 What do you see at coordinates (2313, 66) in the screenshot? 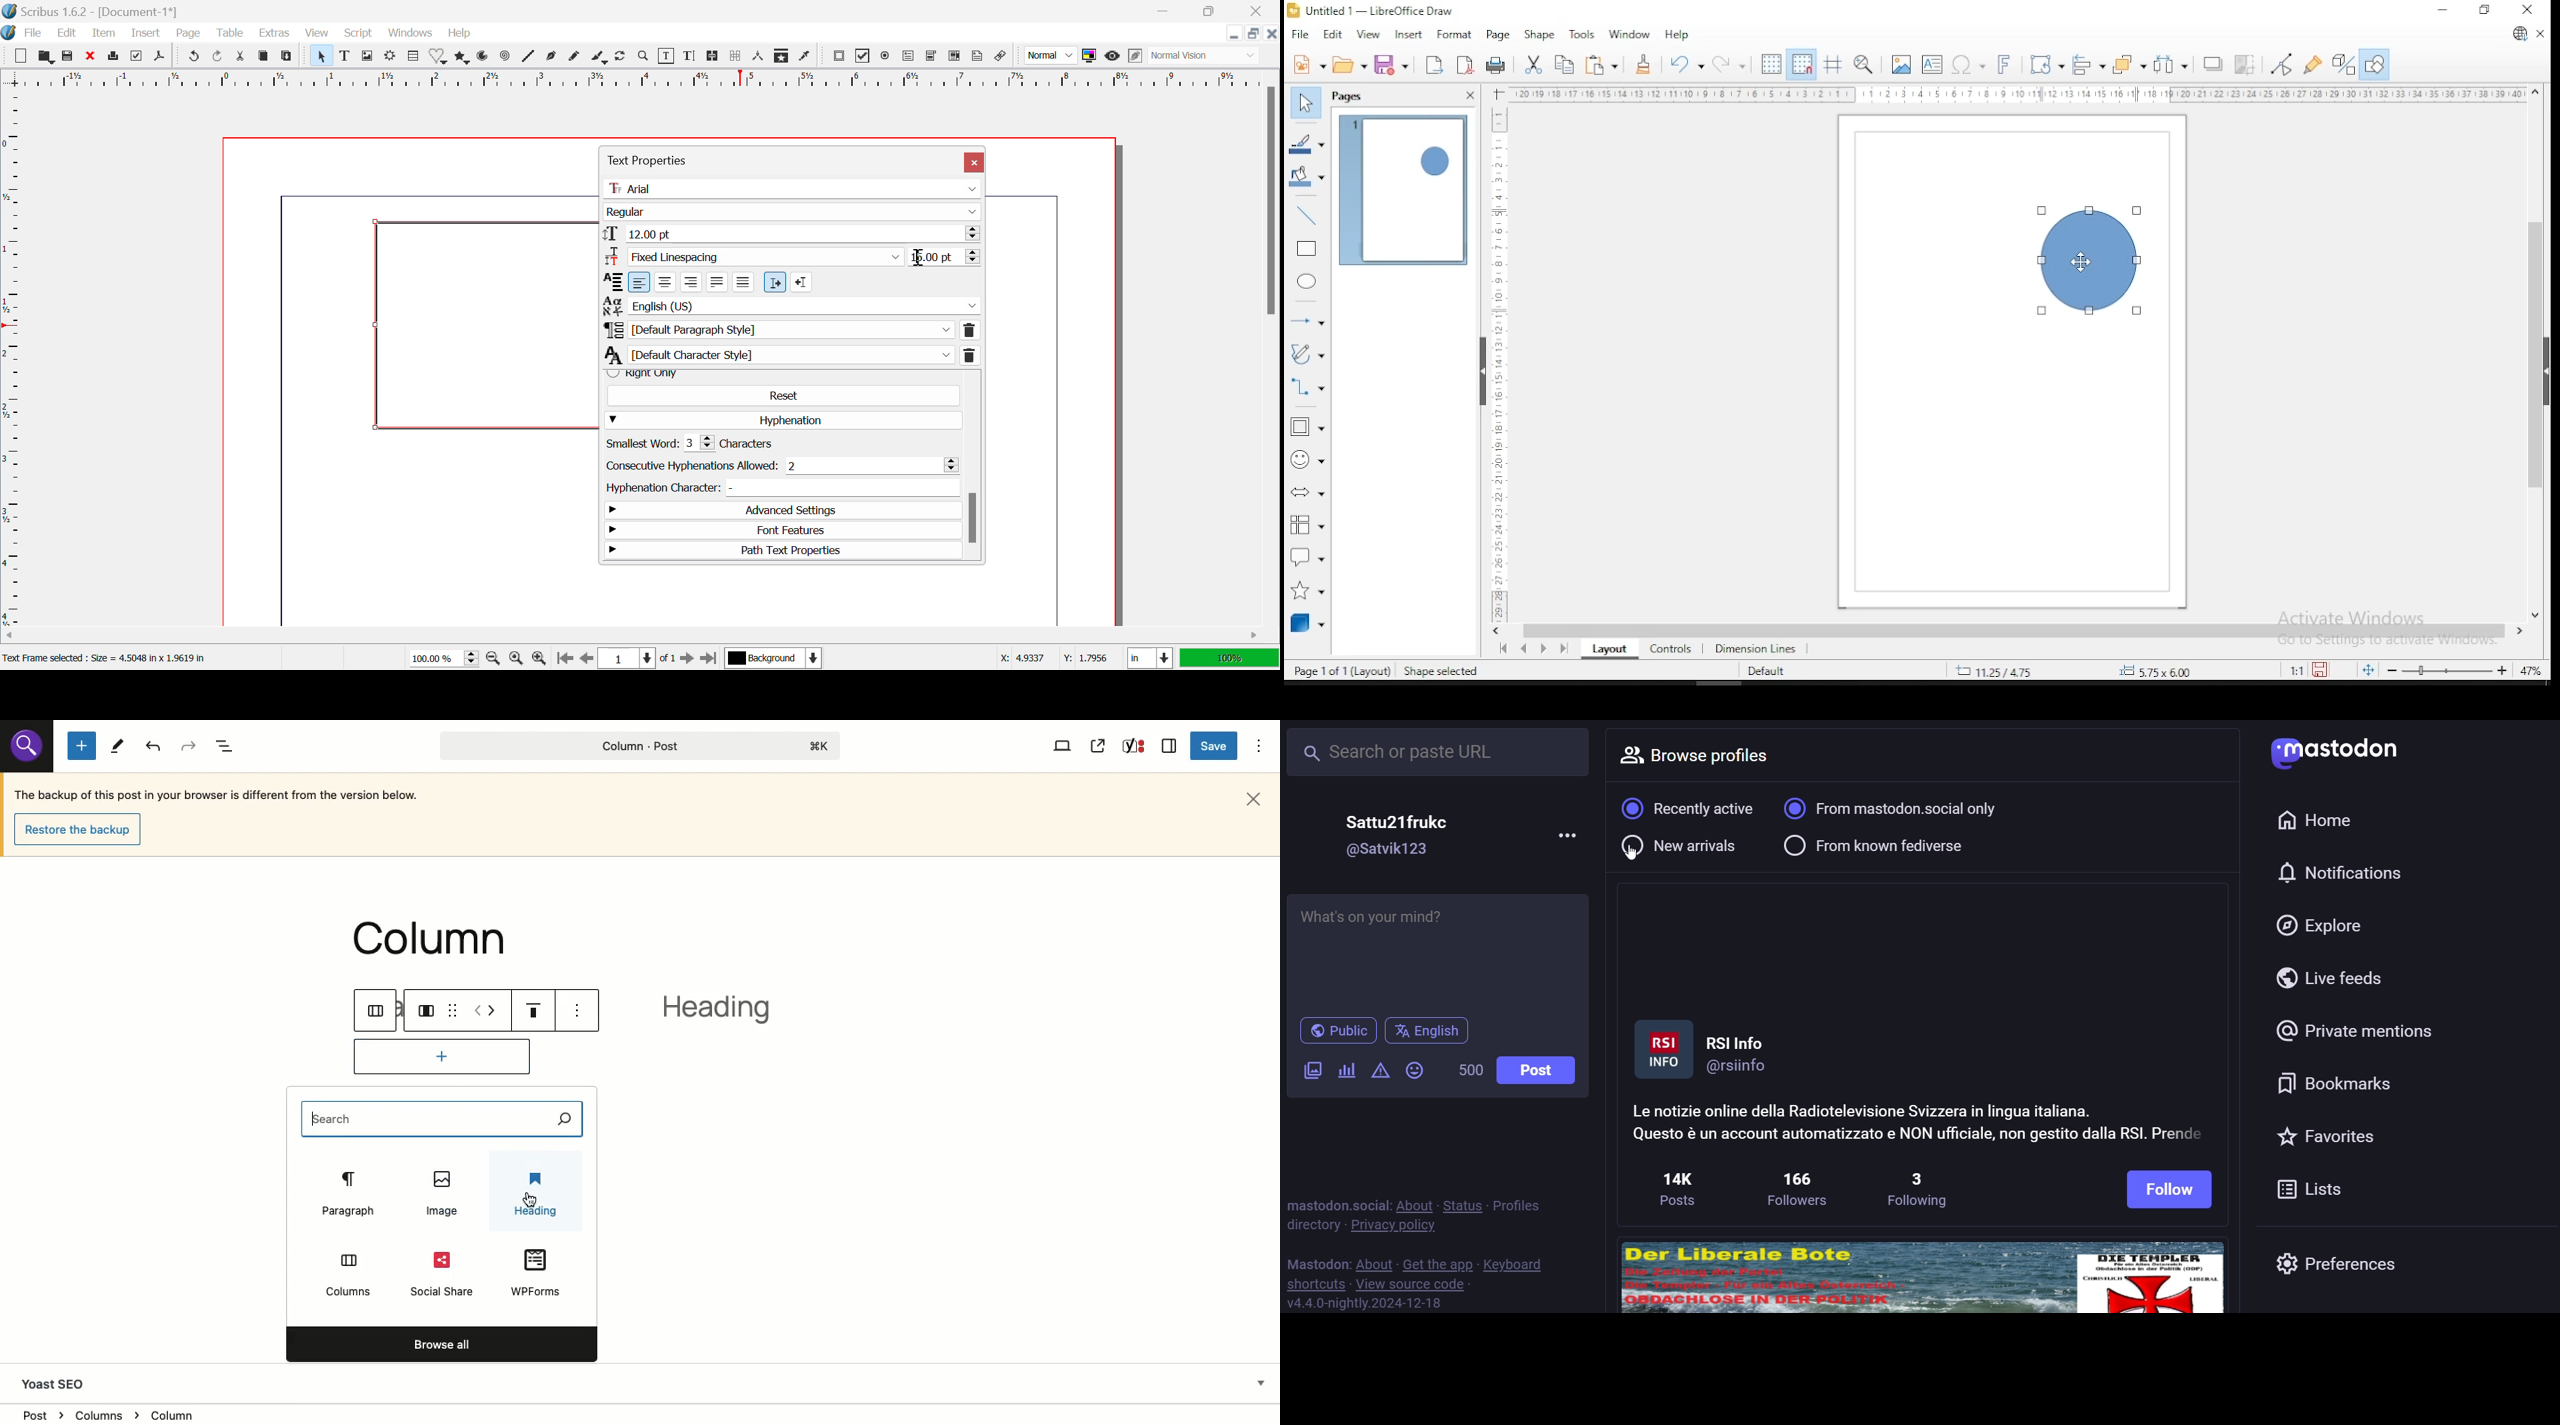
I see `show gluepoint functions` at bounding box center [2313, 66].